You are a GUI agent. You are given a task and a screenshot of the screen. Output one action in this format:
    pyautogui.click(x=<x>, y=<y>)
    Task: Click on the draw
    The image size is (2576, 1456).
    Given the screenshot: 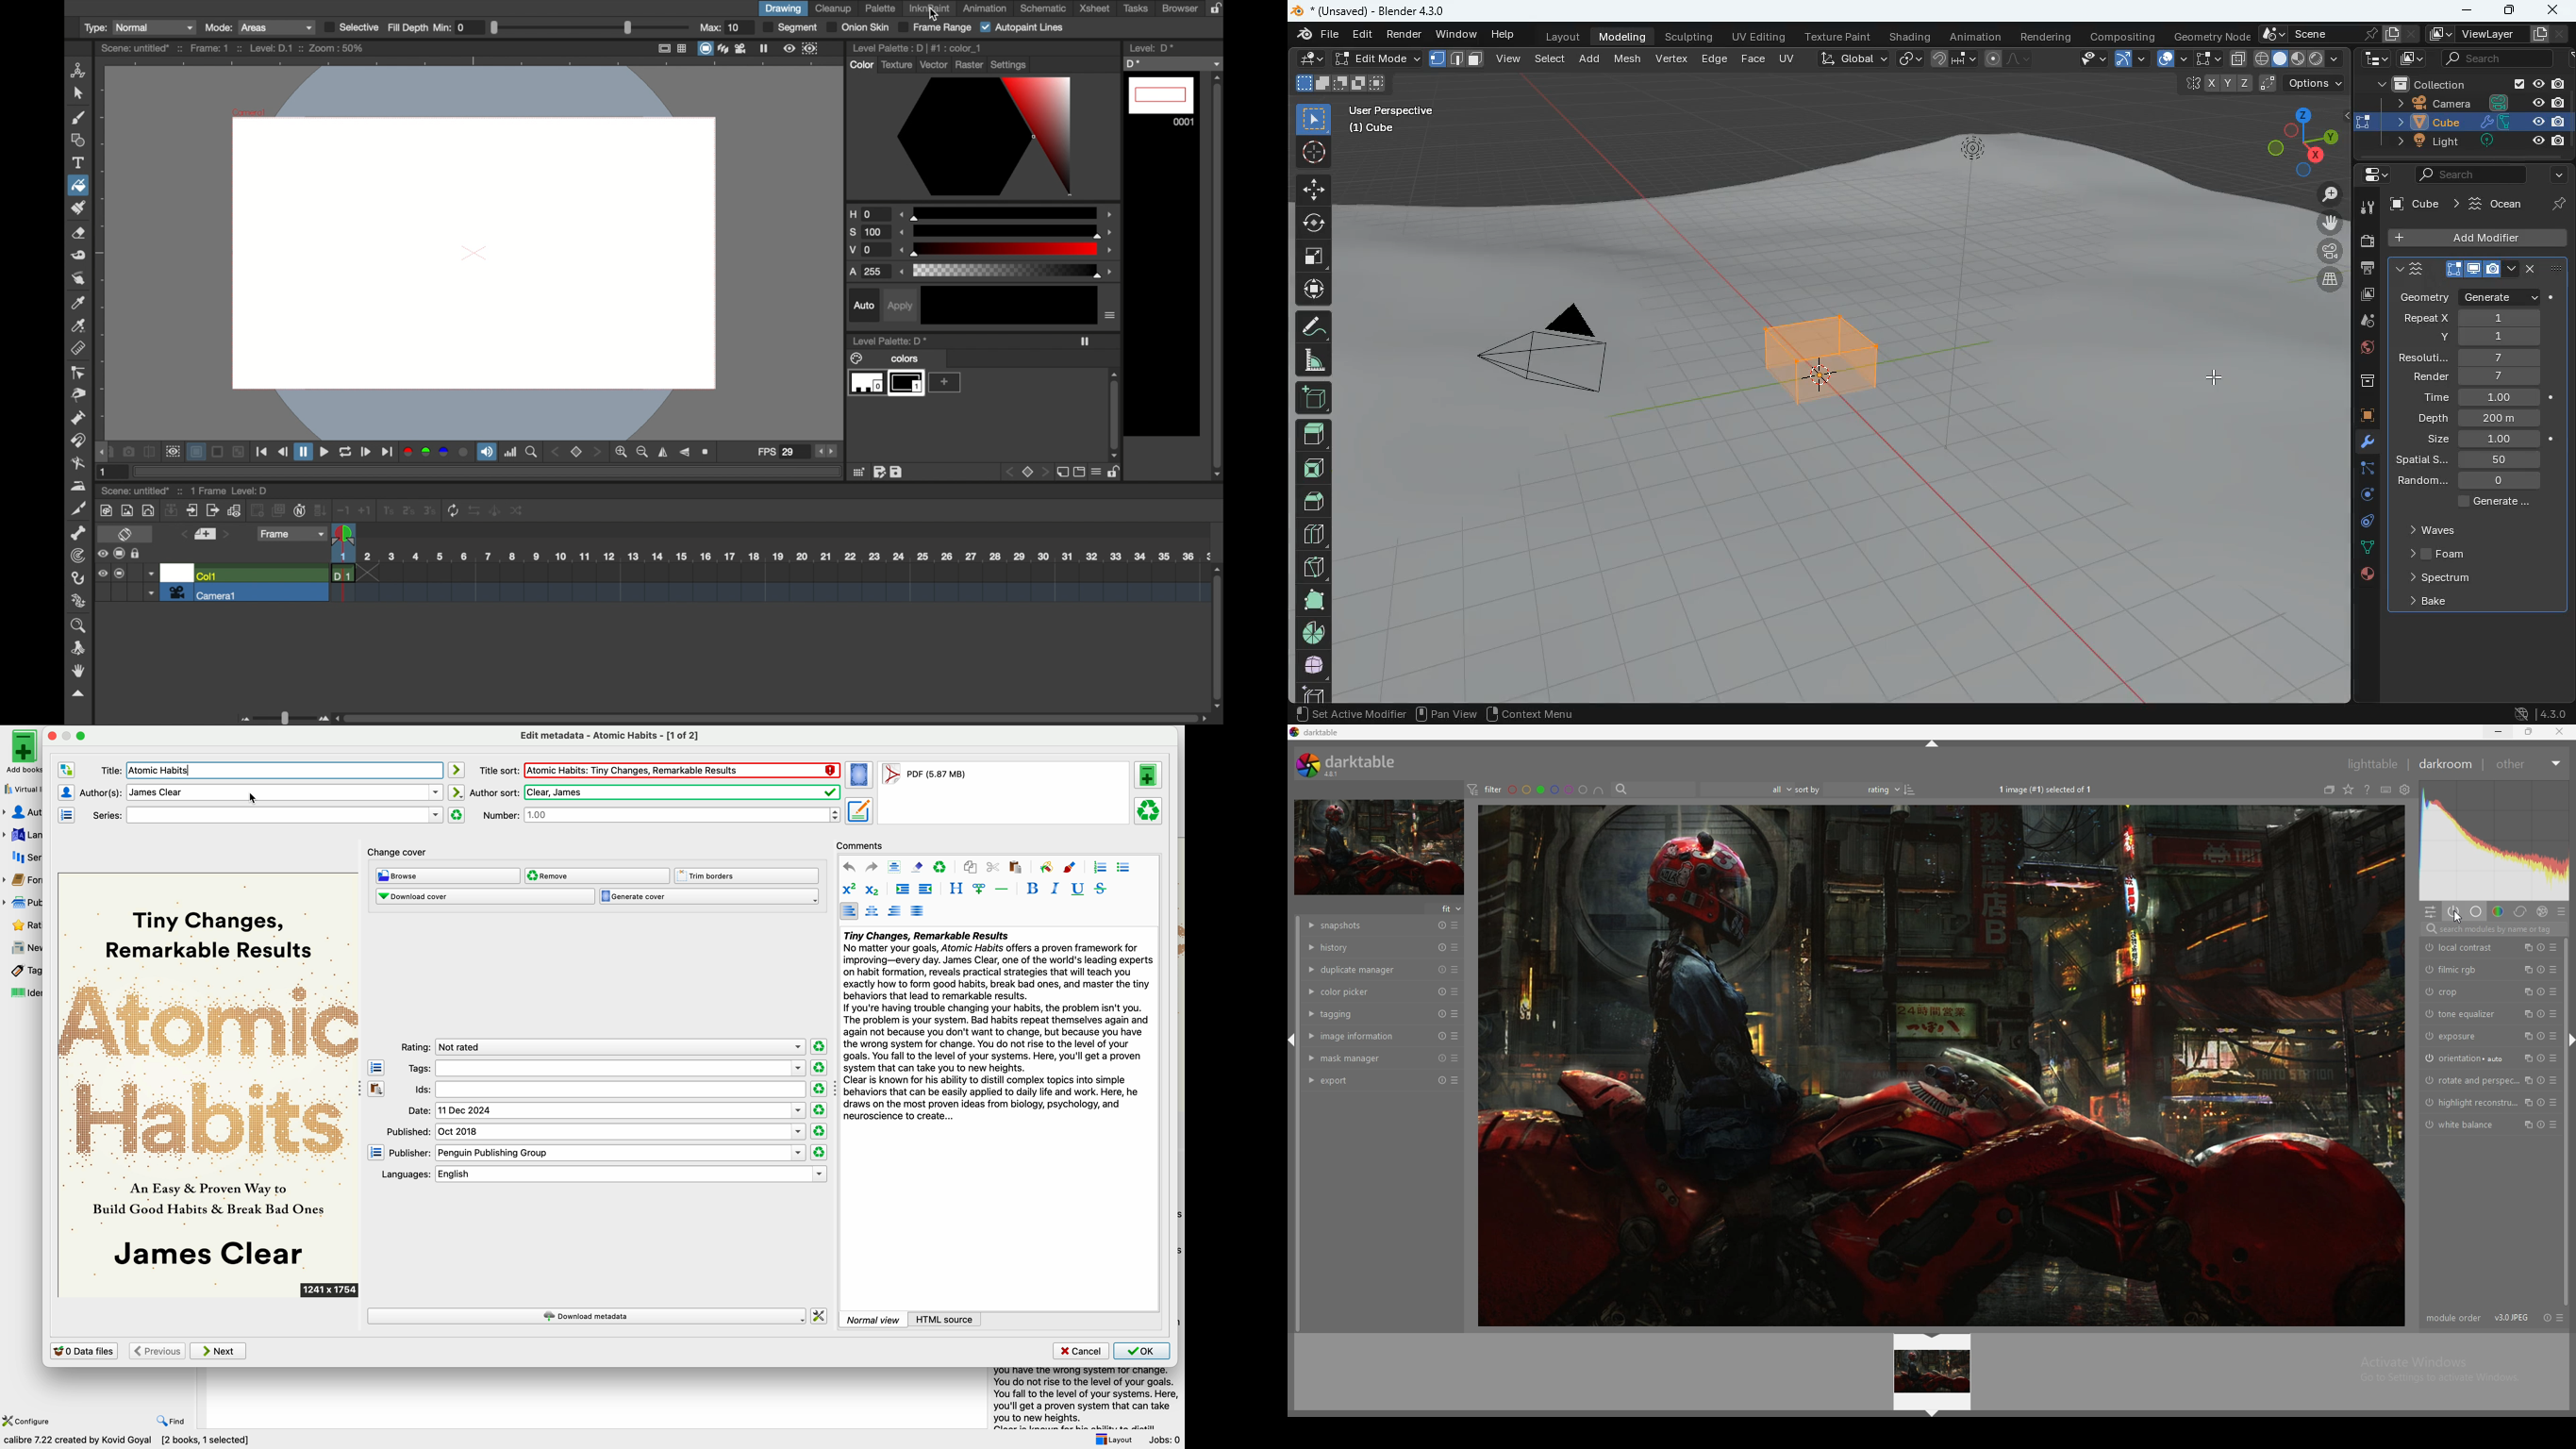 What is the action you would take?
    pyautogui.click(x=2010, y=58)
    